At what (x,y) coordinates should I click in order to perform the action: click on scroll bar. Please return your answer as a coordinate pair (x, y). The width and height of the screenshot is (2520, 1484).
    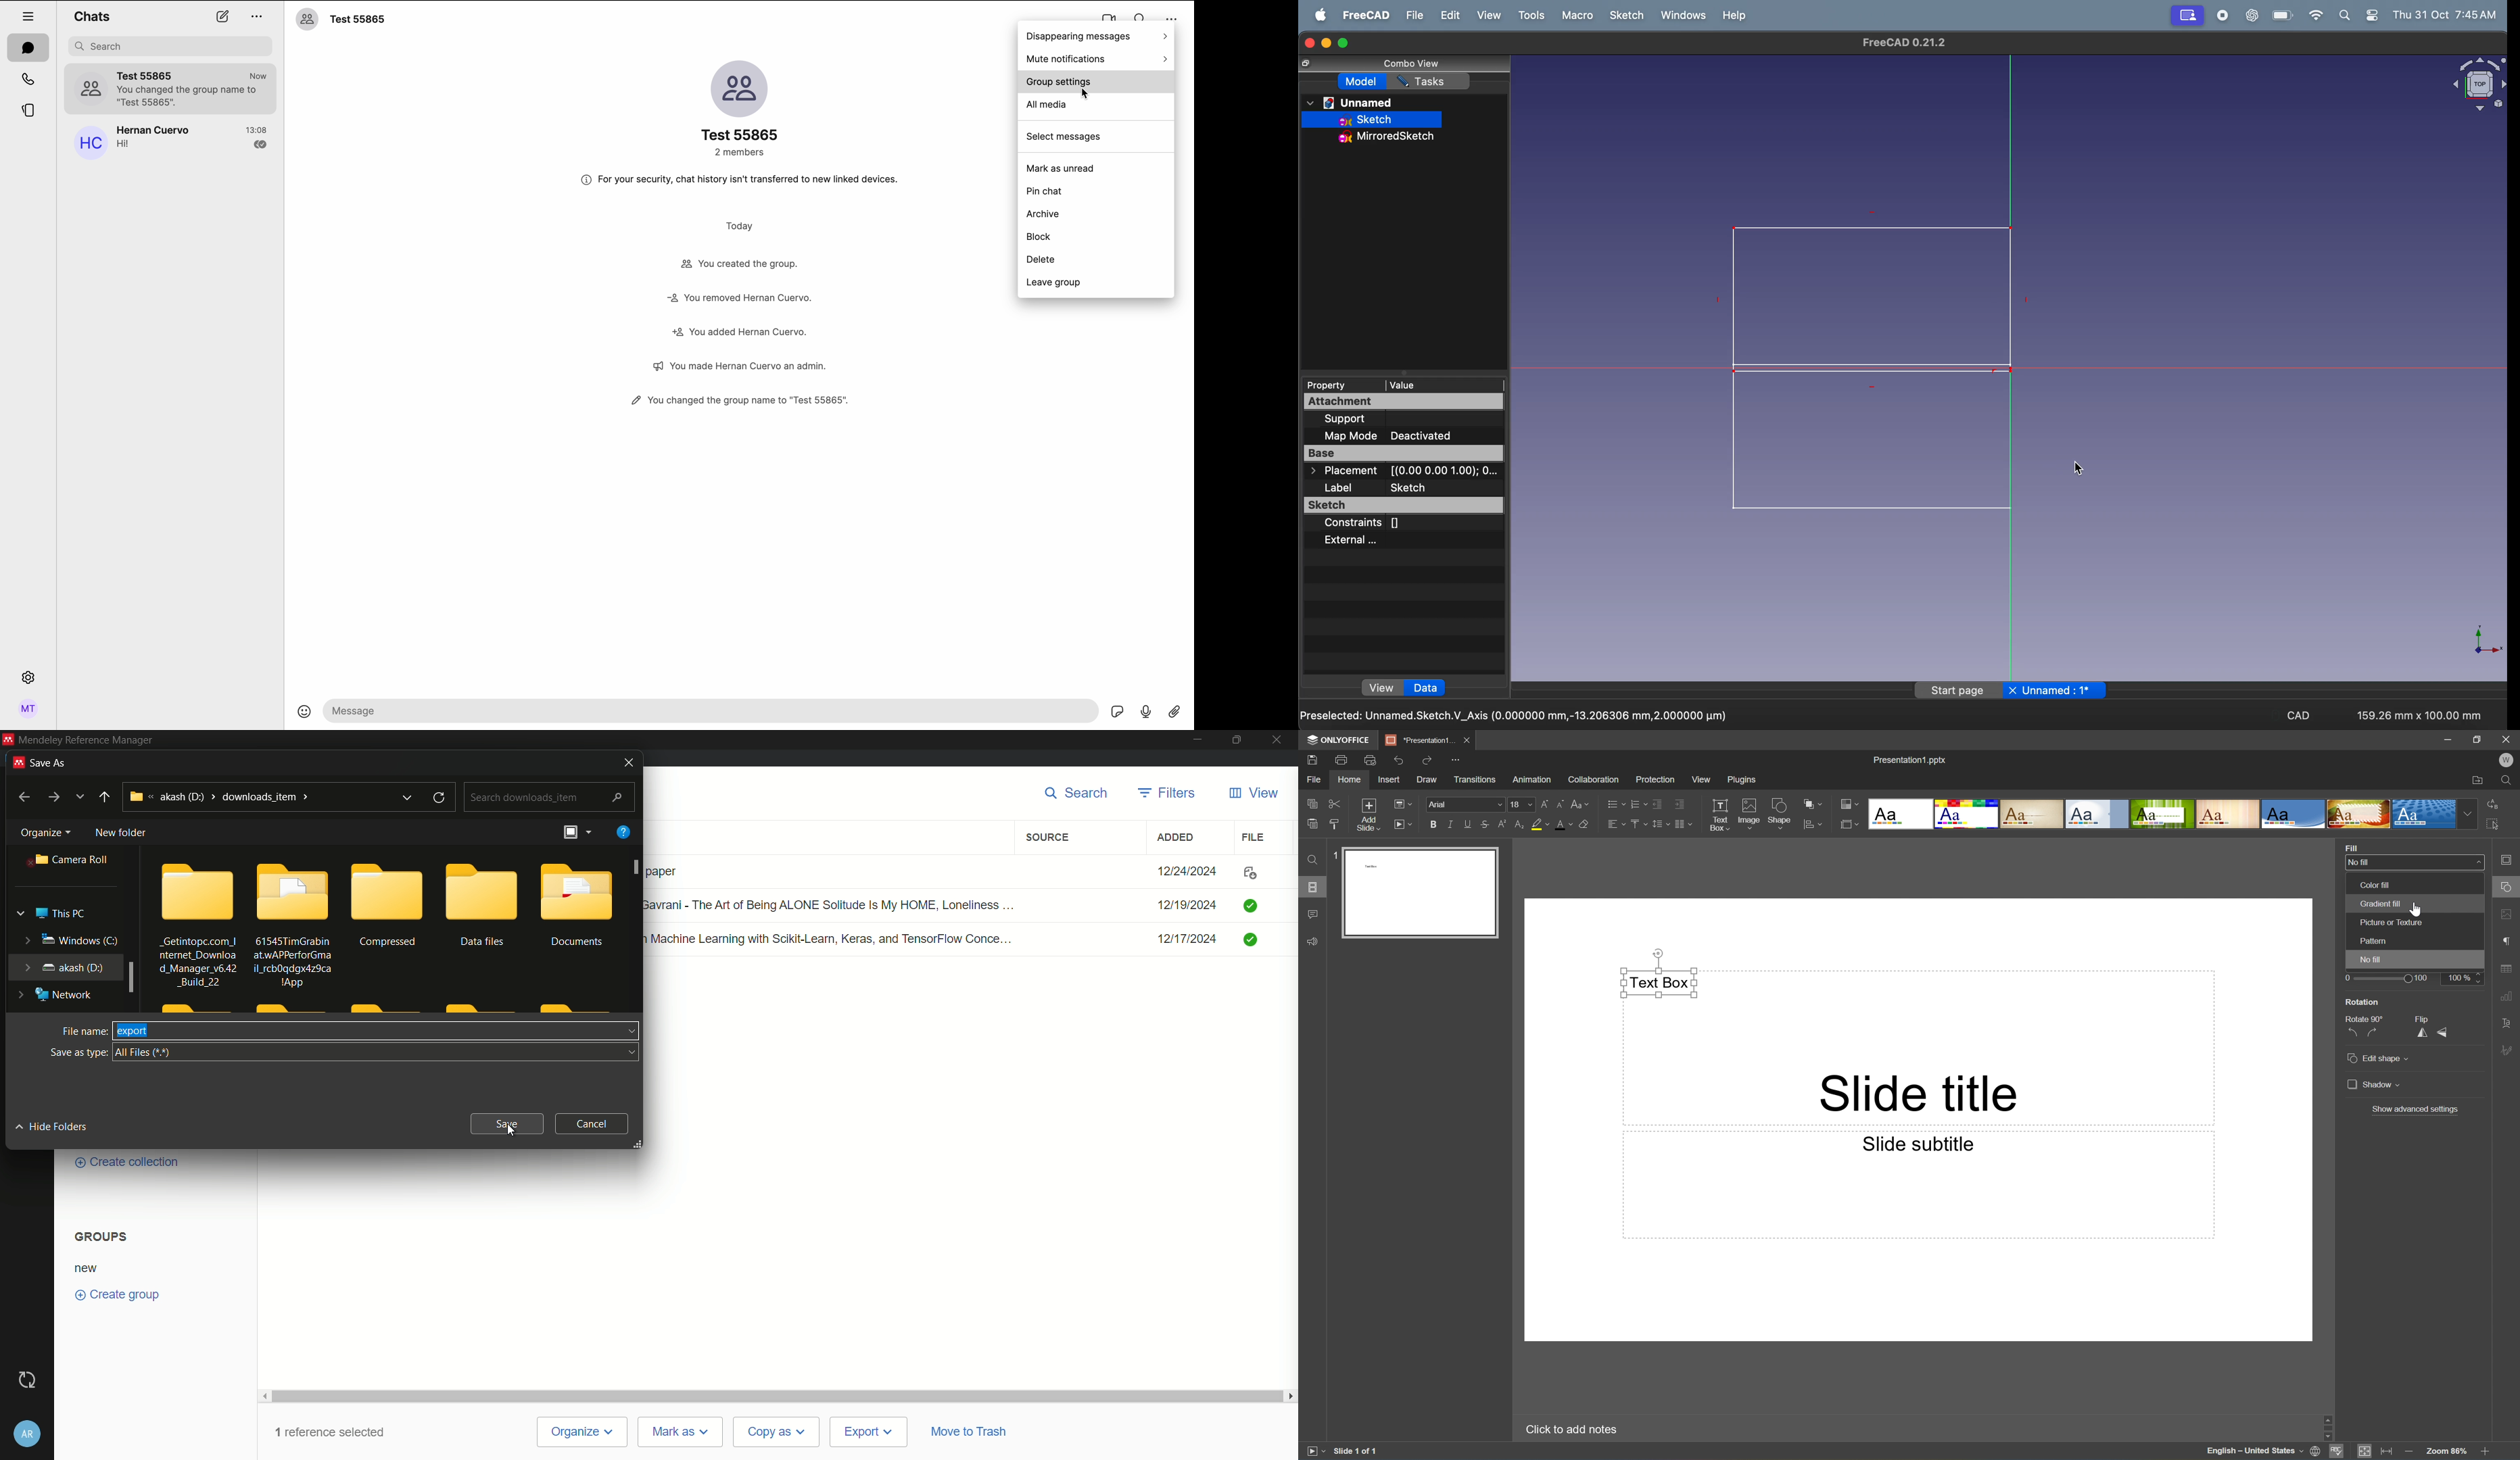
    Looking at the image, I should click on (130, 977).